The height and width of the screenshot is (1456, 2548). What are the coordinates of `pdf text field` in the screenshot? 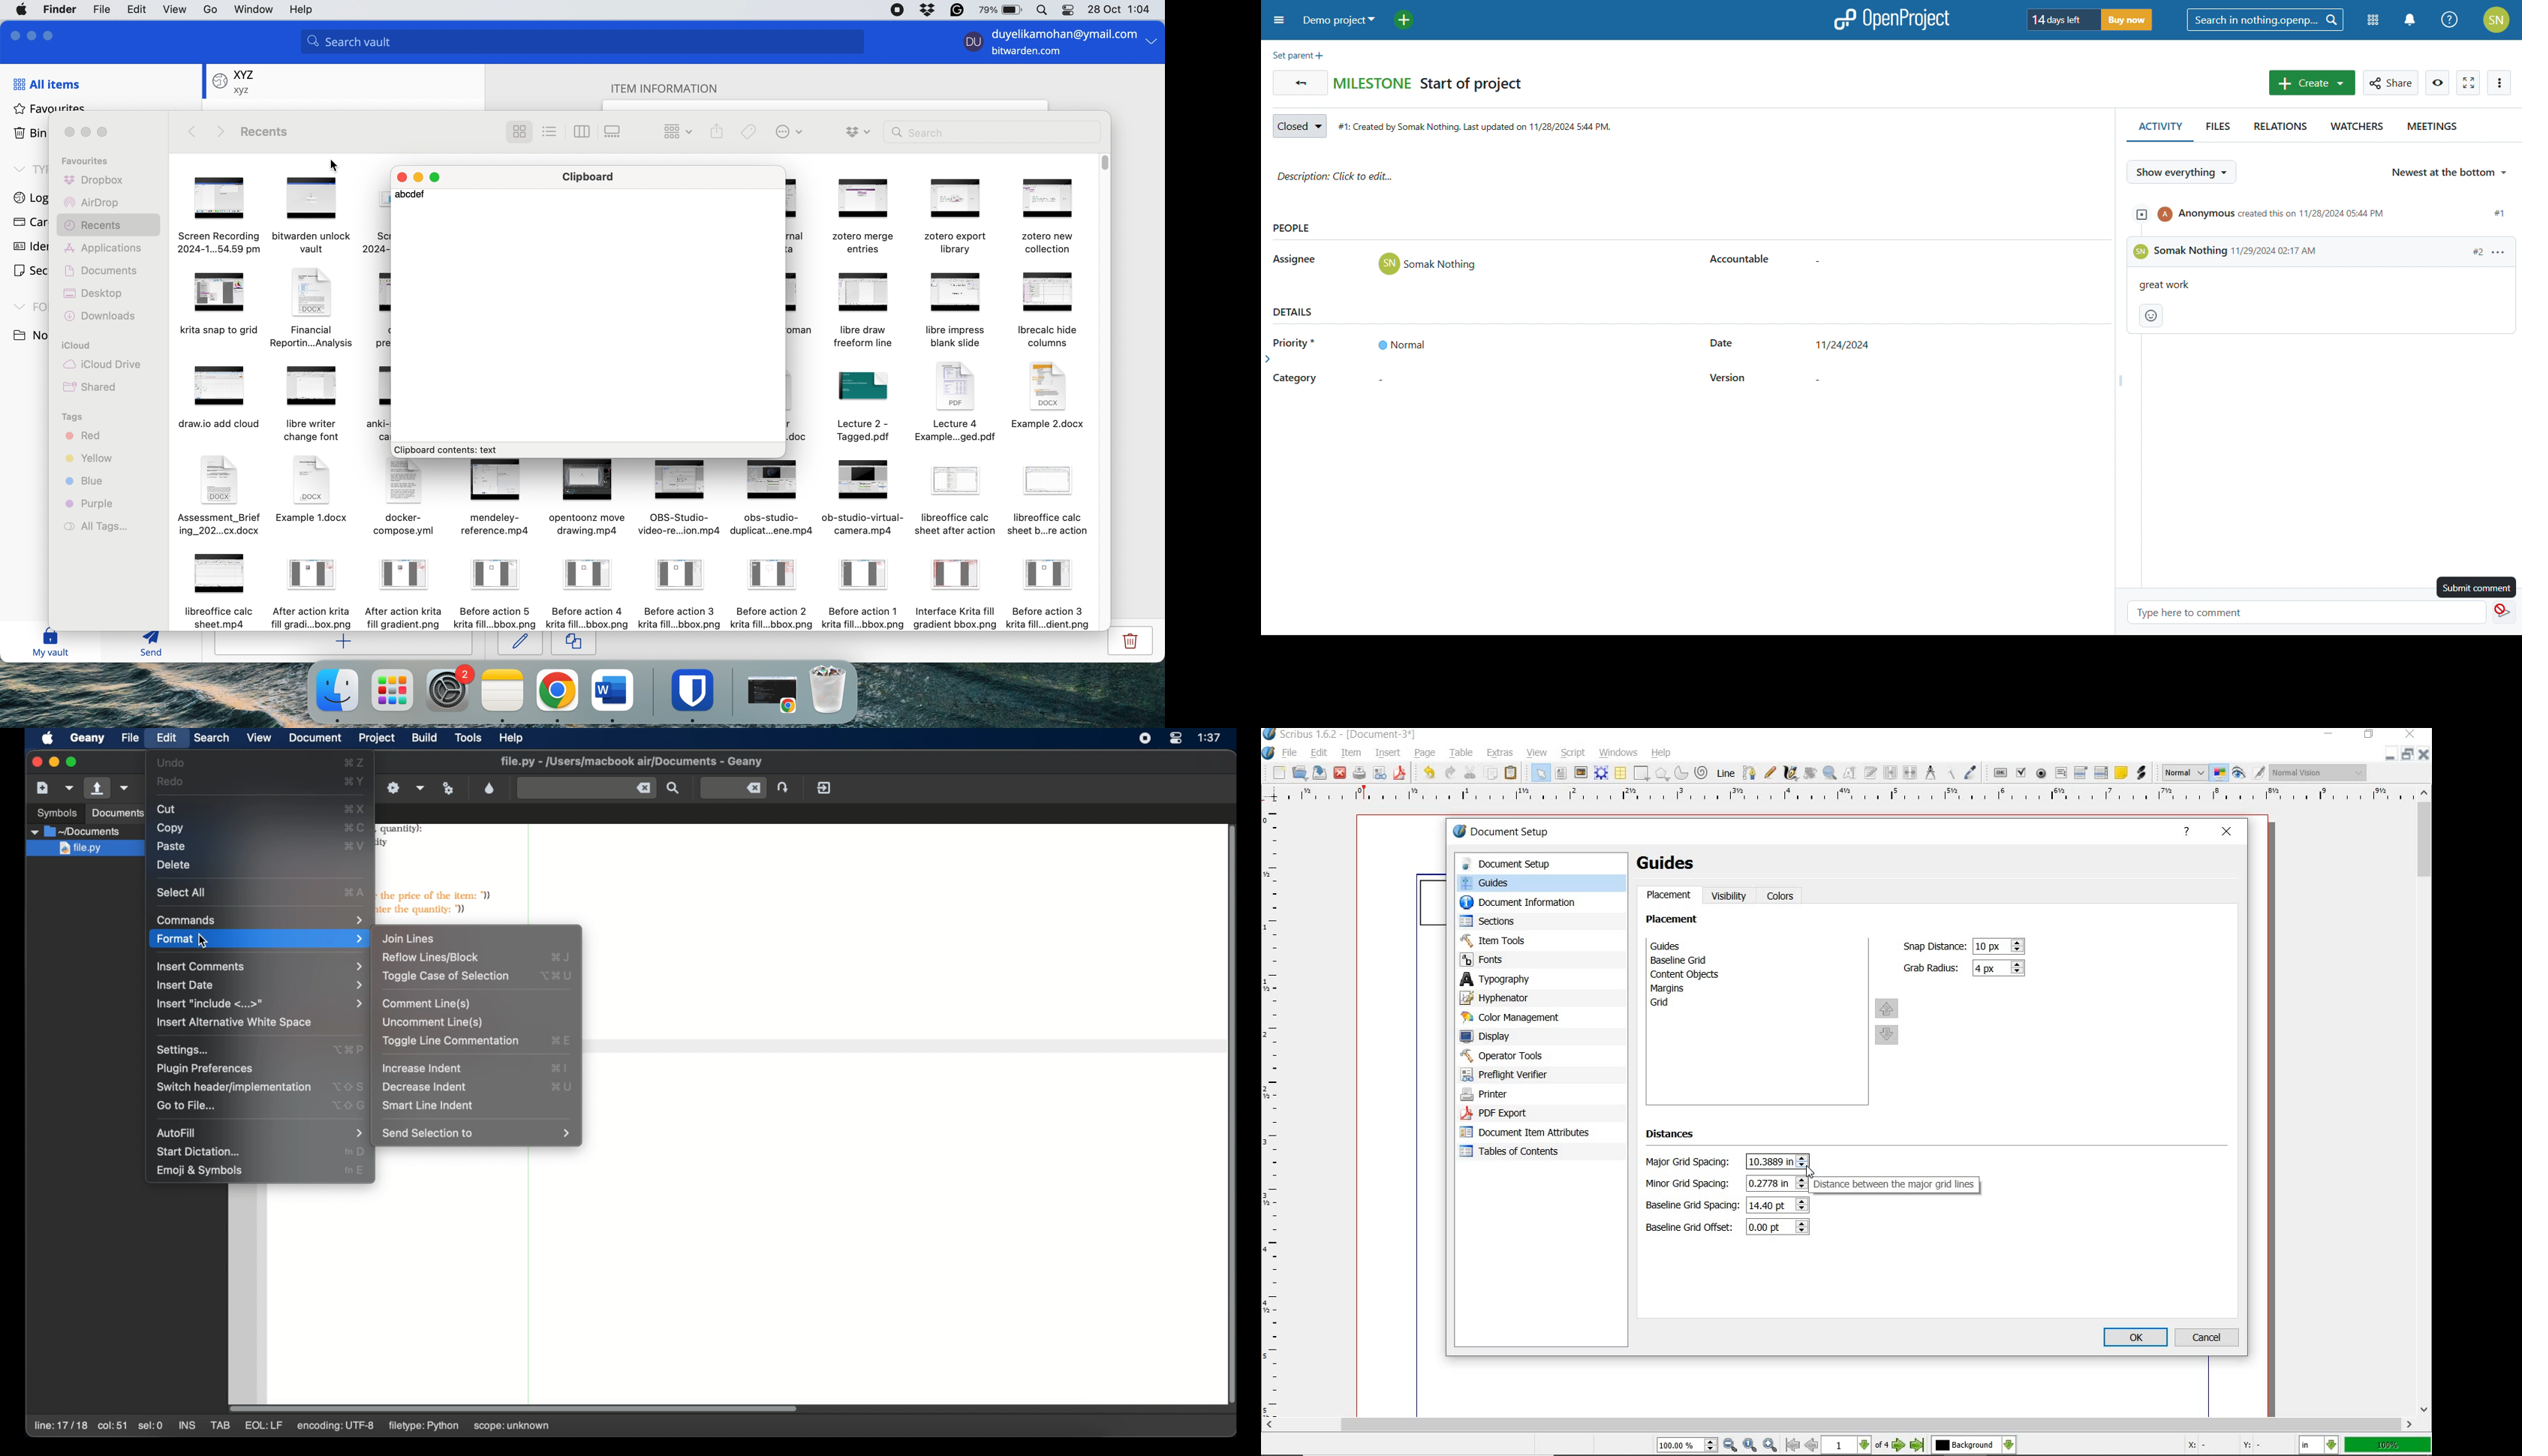 It's located at (2062, 773).